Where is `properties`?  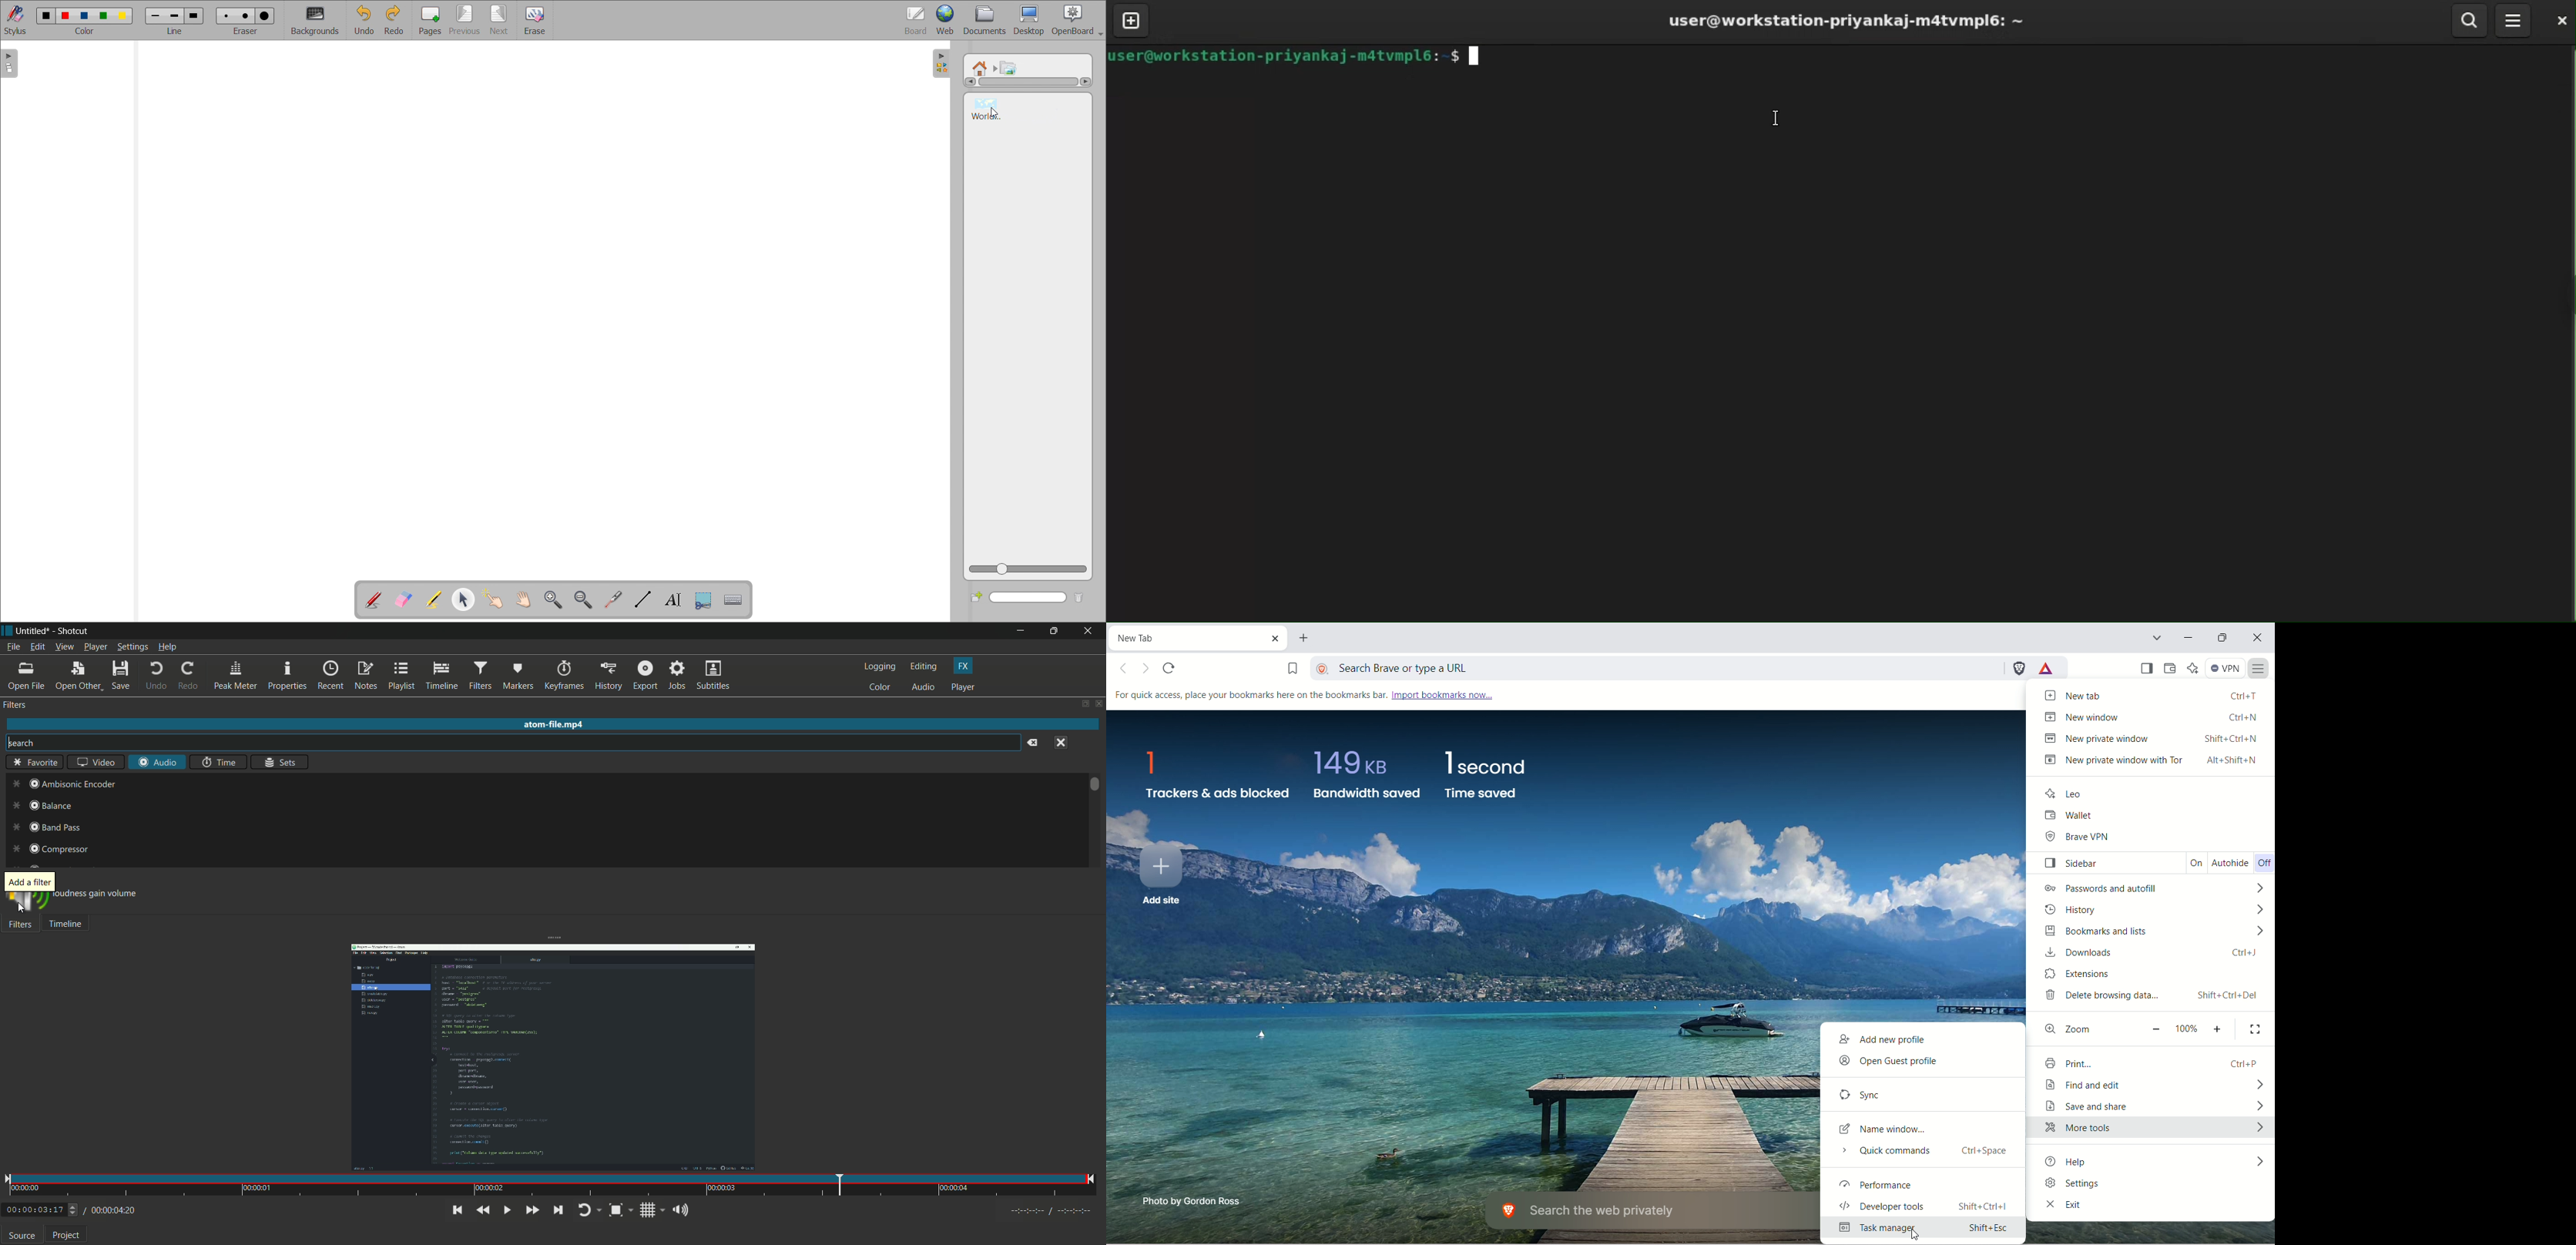
properties is located at coordinates (288, 676).